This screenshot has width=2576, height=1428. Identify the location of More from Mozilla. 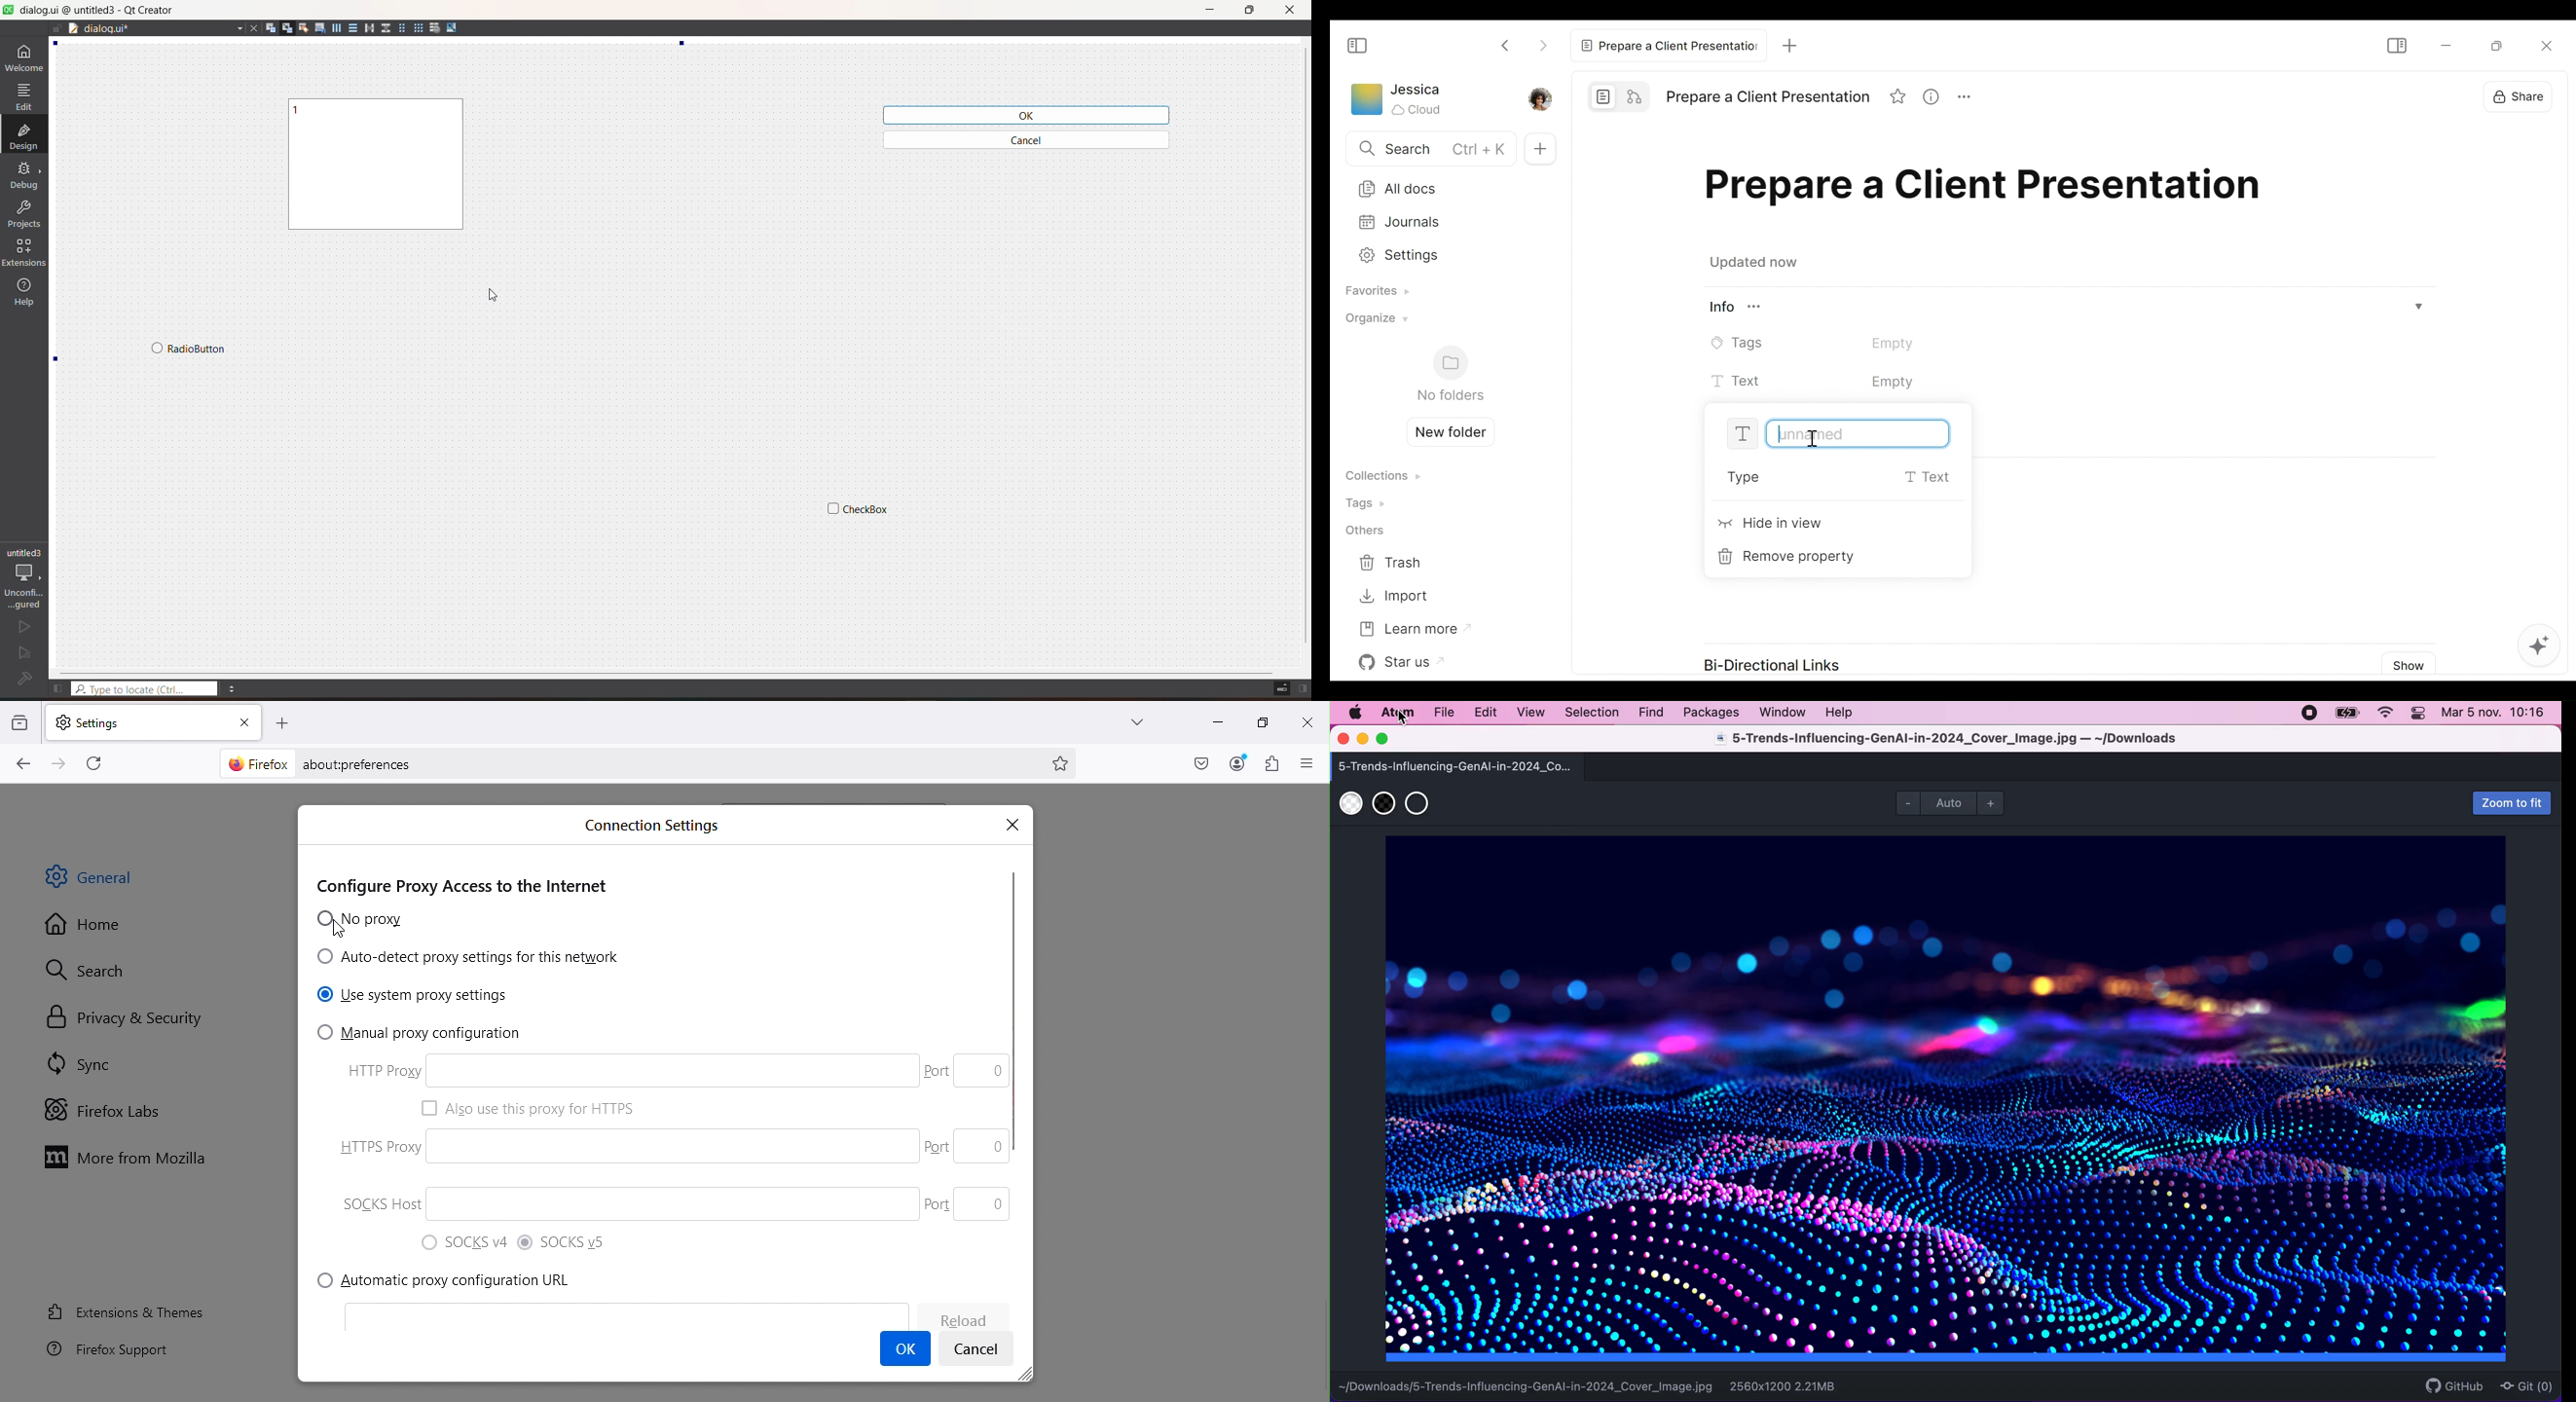
(131, 1162).